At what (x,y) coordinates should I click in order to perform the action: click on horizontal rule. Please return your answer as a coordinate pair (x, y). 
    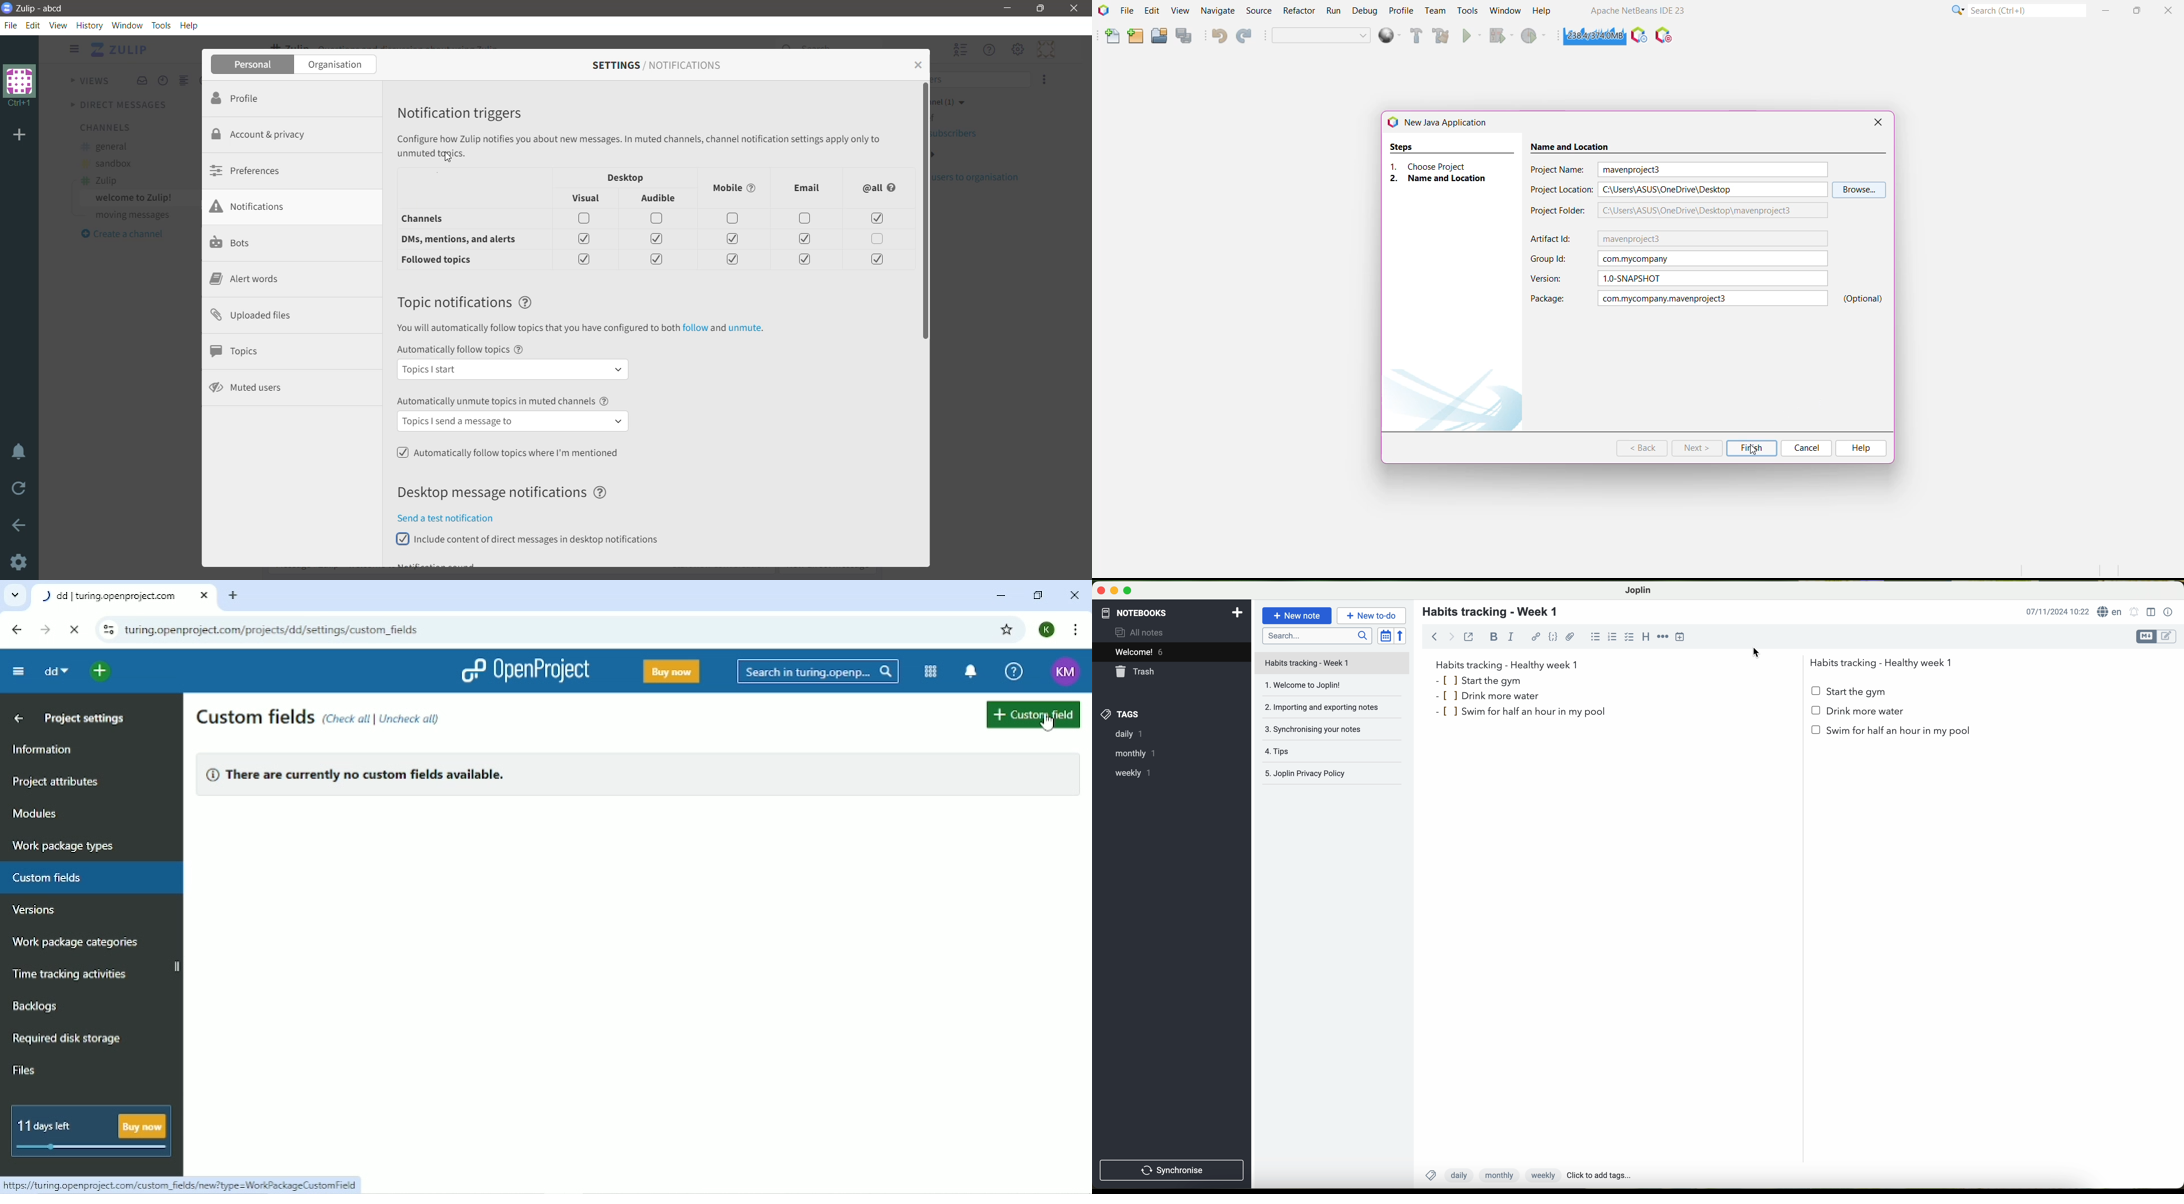
    Looking at the image, I should click on (1662, 637).